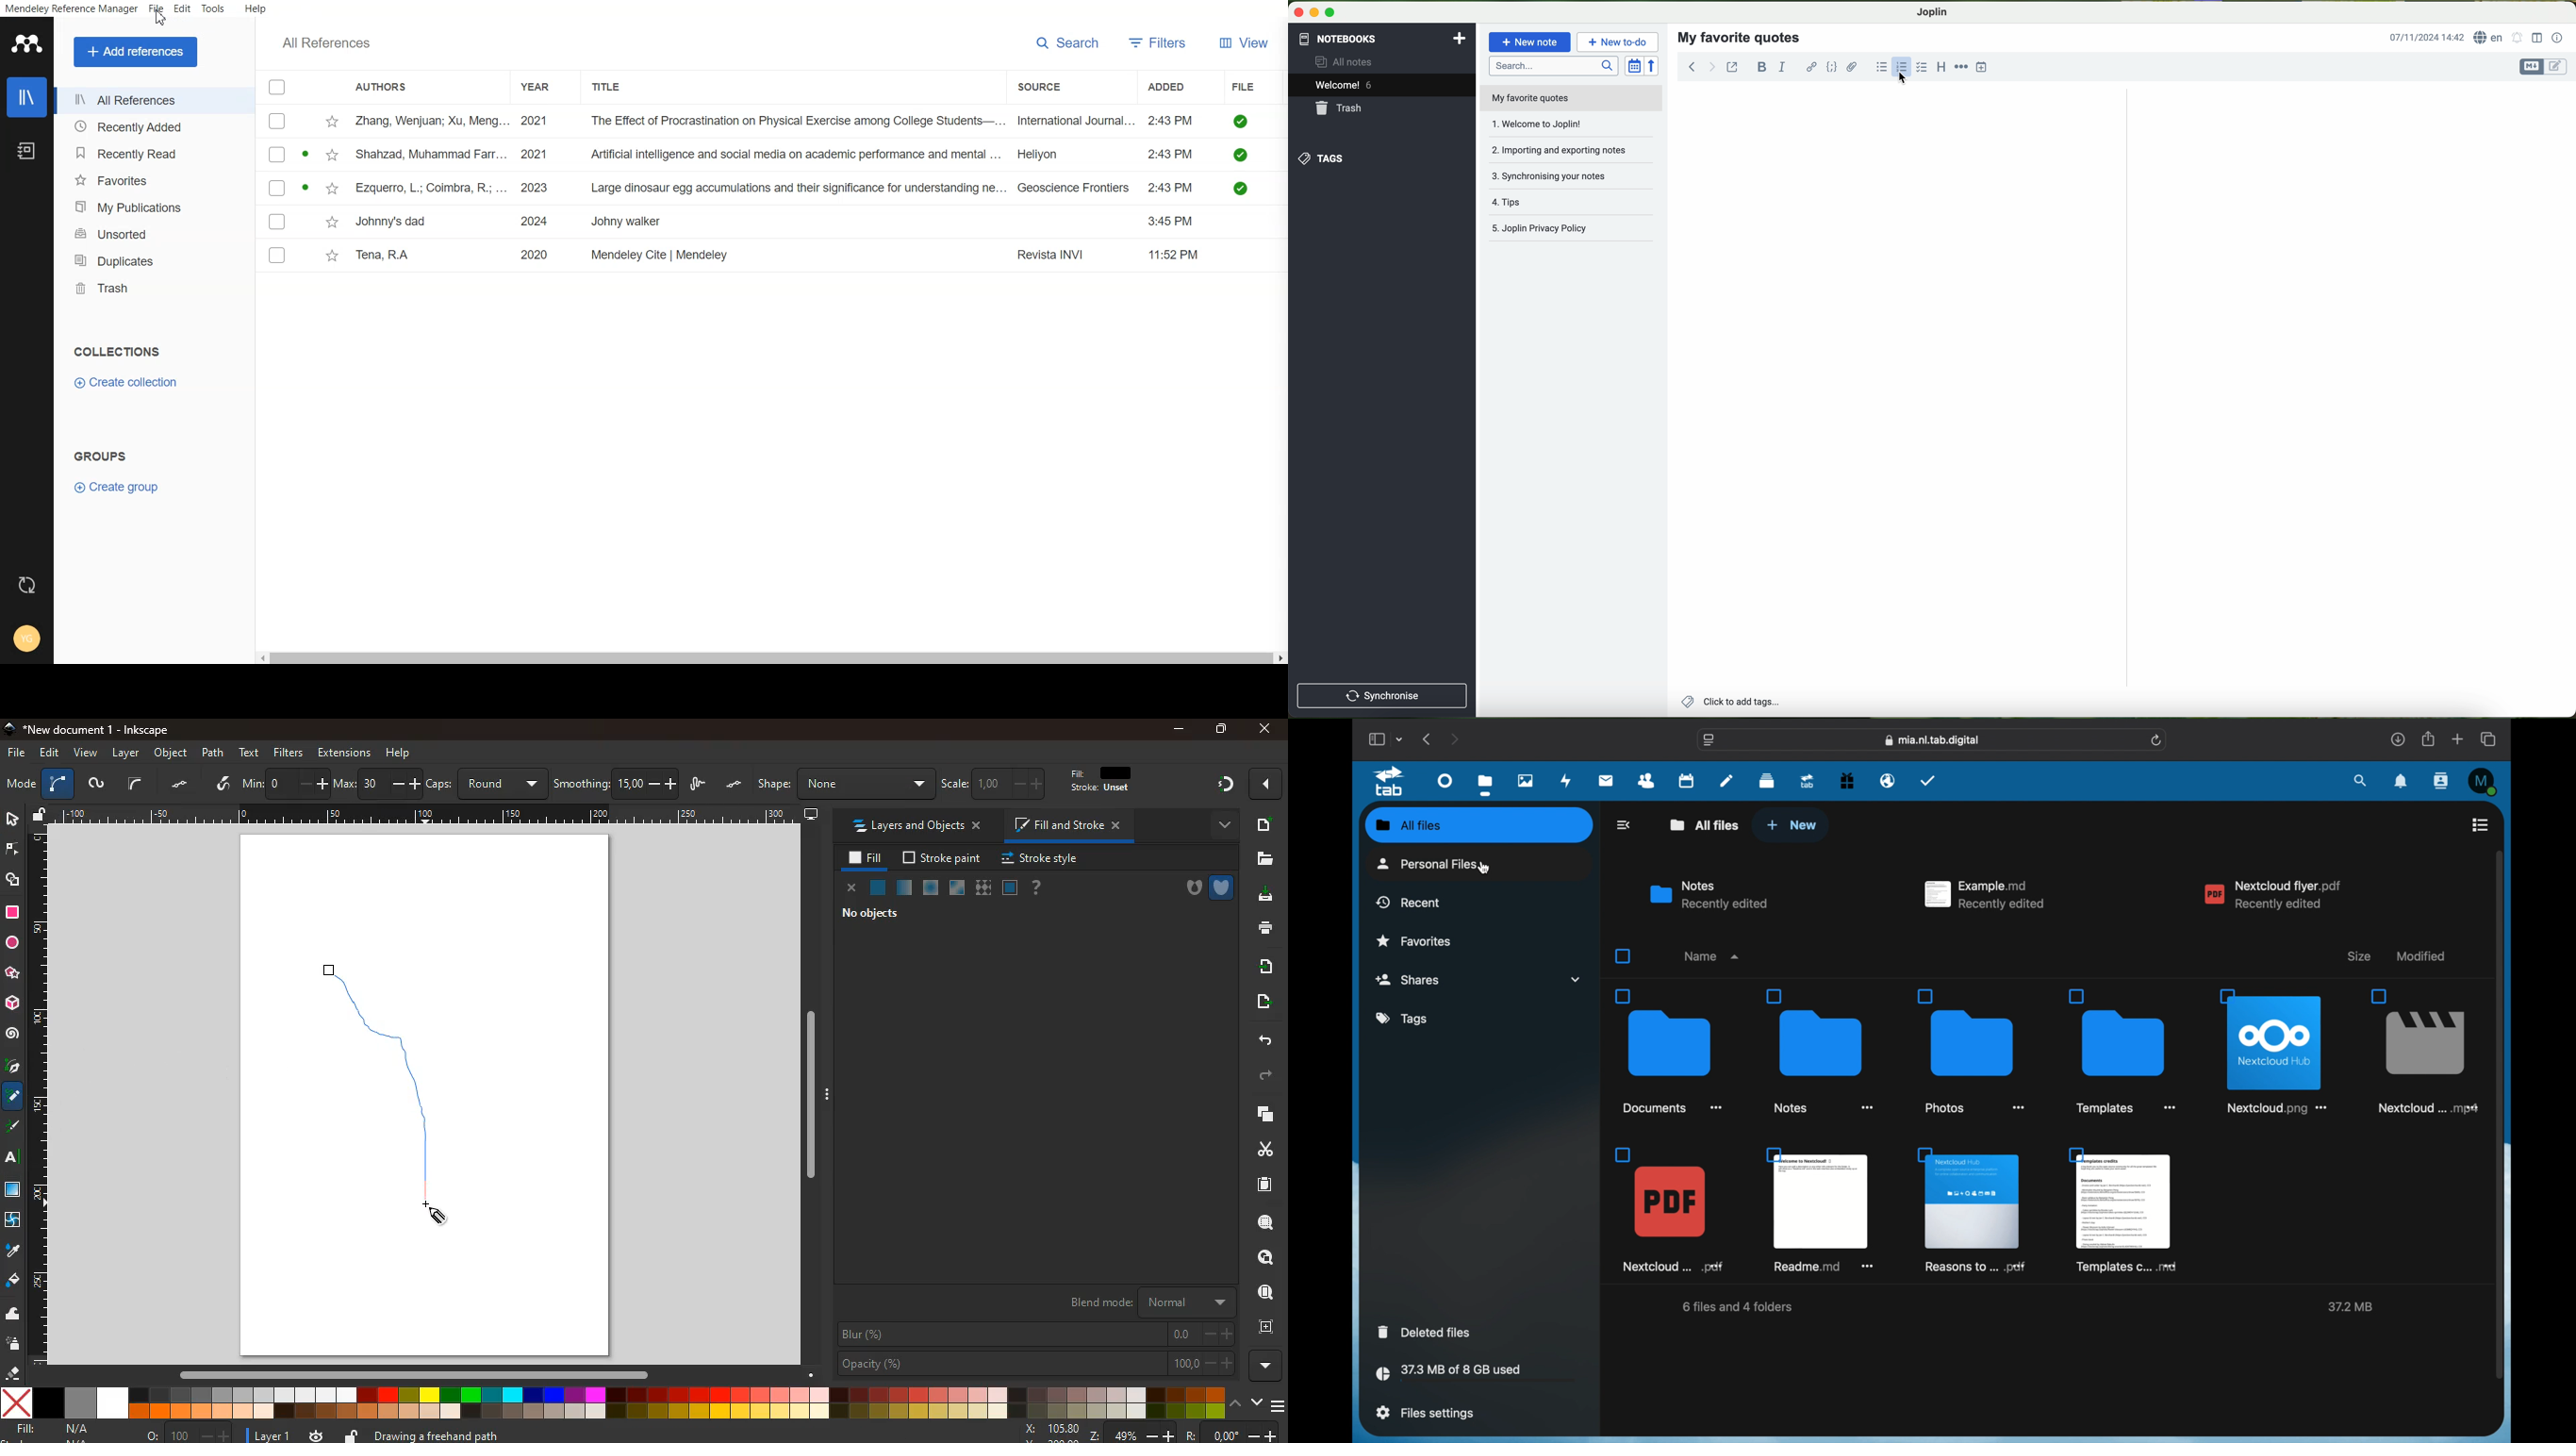 The width and height of the screenshot is (2576, 1456). I want to click on divide, so click(256, 785).